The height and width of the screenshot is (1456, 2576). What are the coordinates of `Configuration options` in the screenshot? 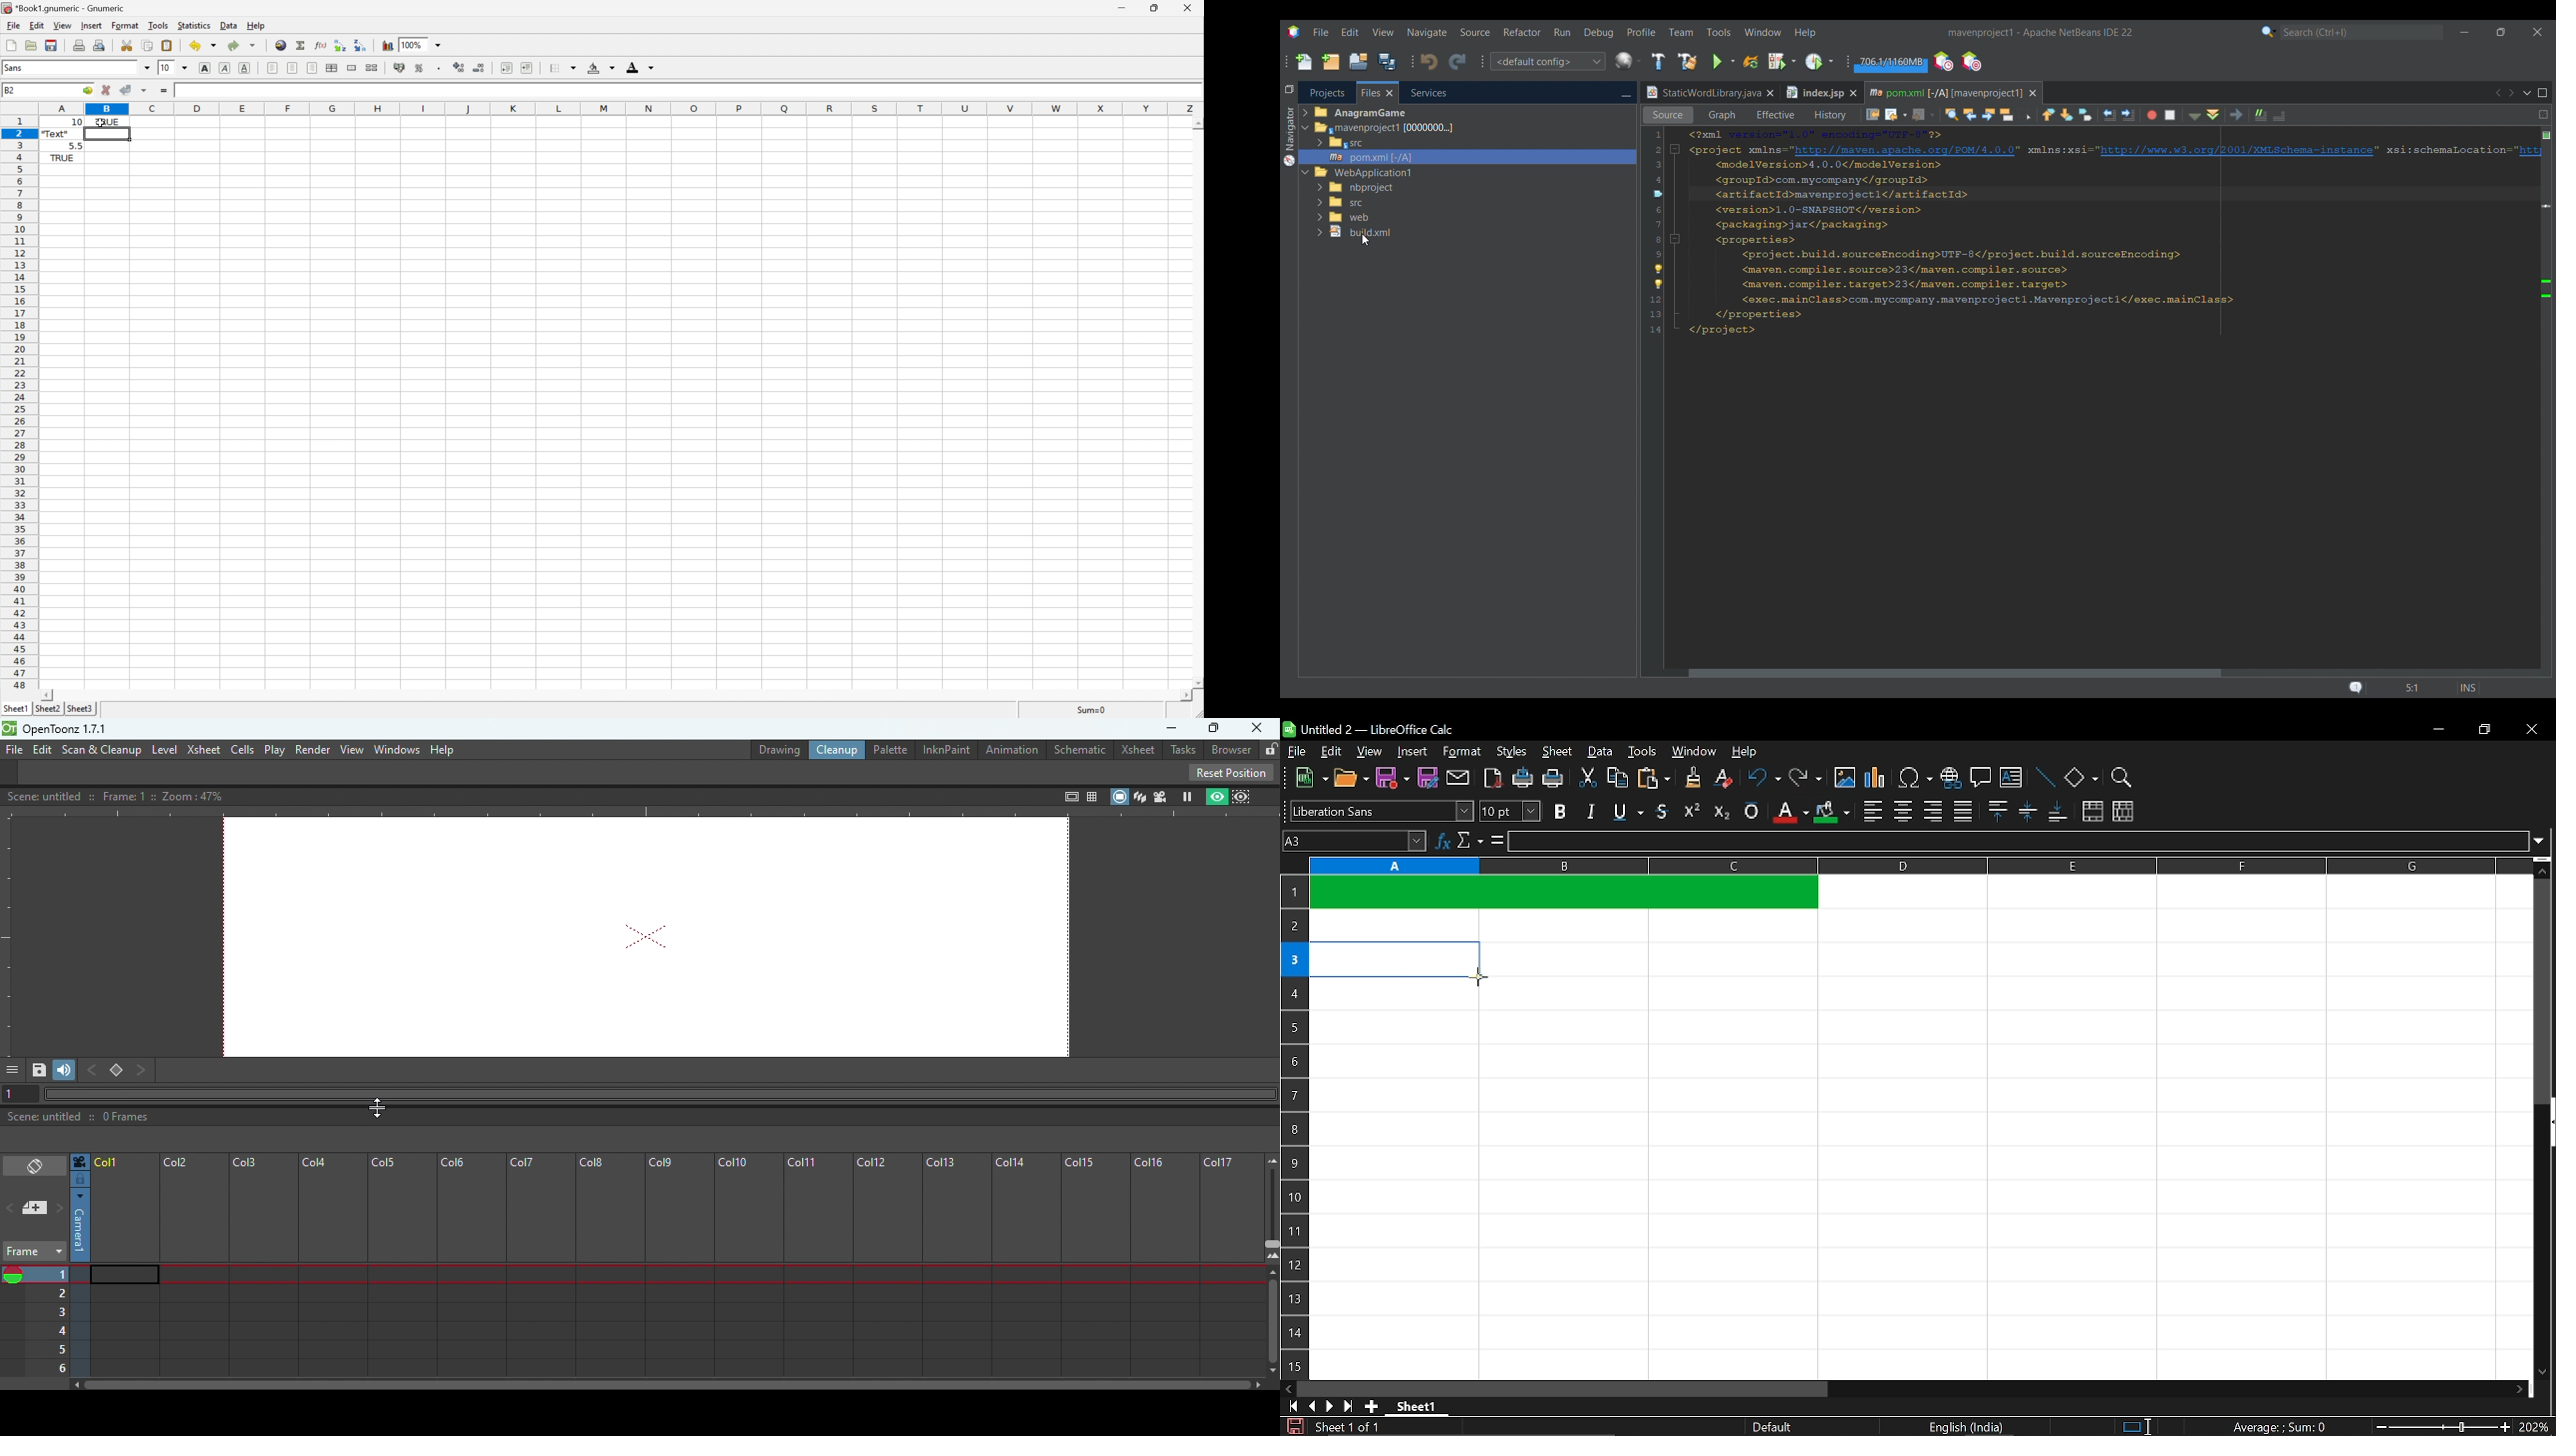 It's located at (1547, 61).